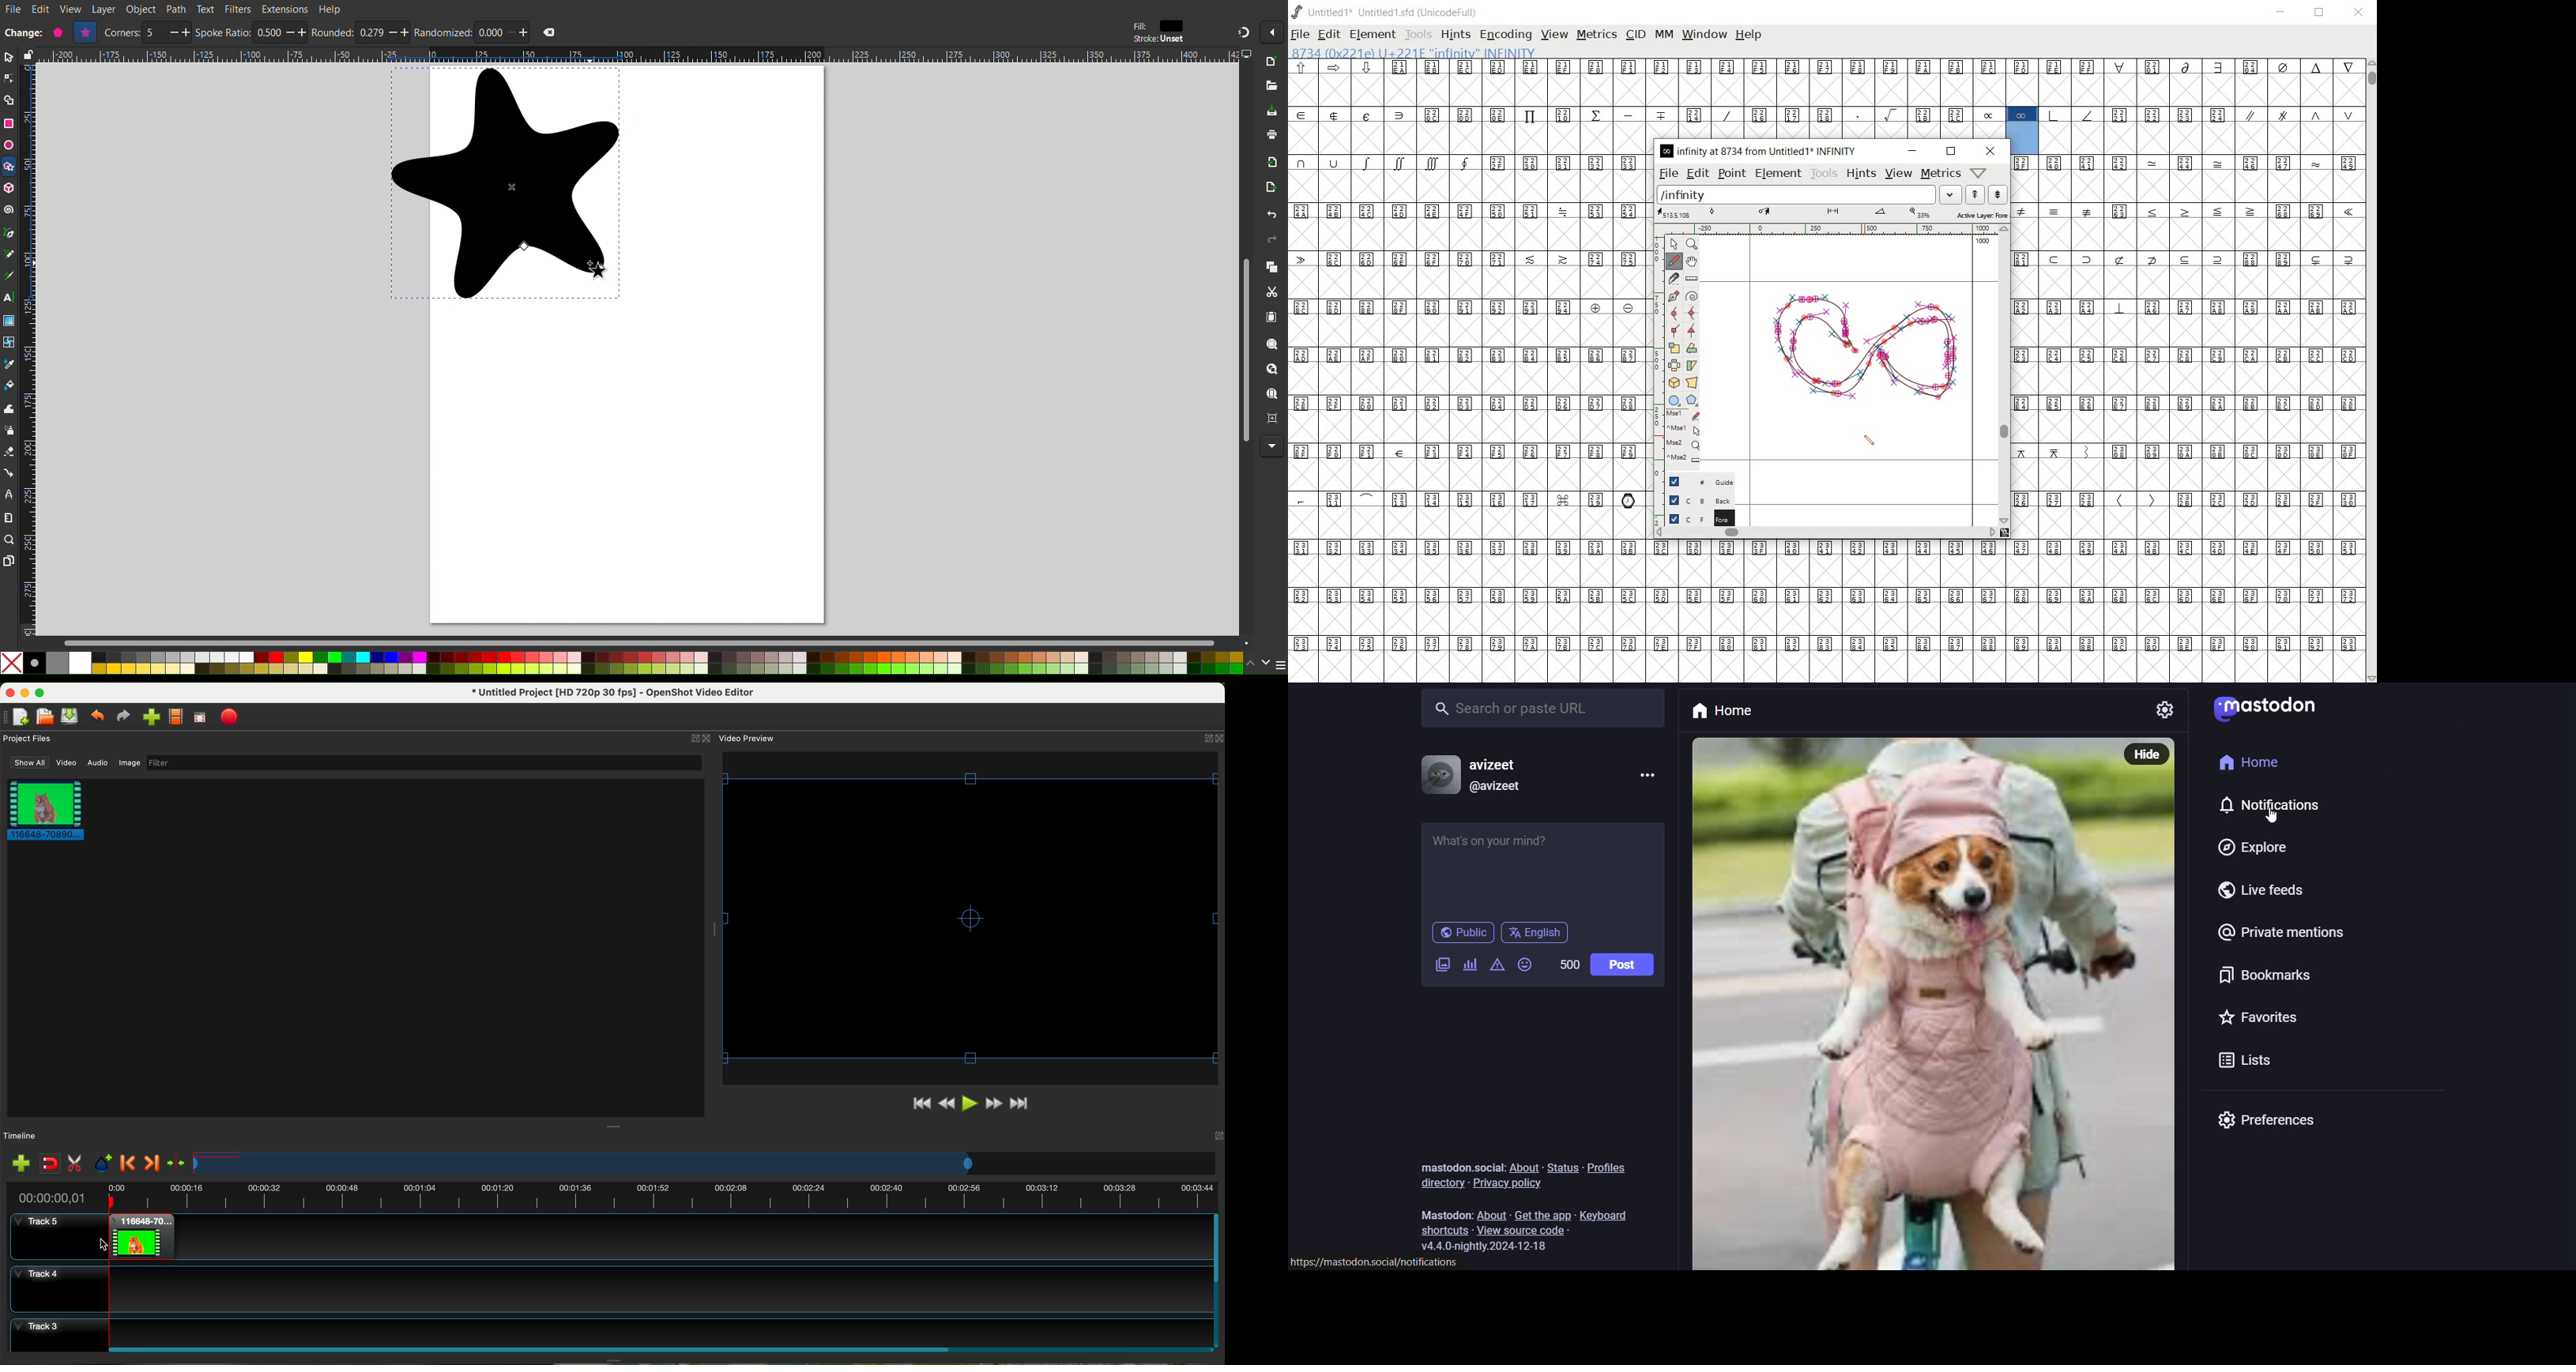  What do you see at coordinates (609, 1289) in the screenshot?
I see `track 4` at bounding box center [609, 1289].